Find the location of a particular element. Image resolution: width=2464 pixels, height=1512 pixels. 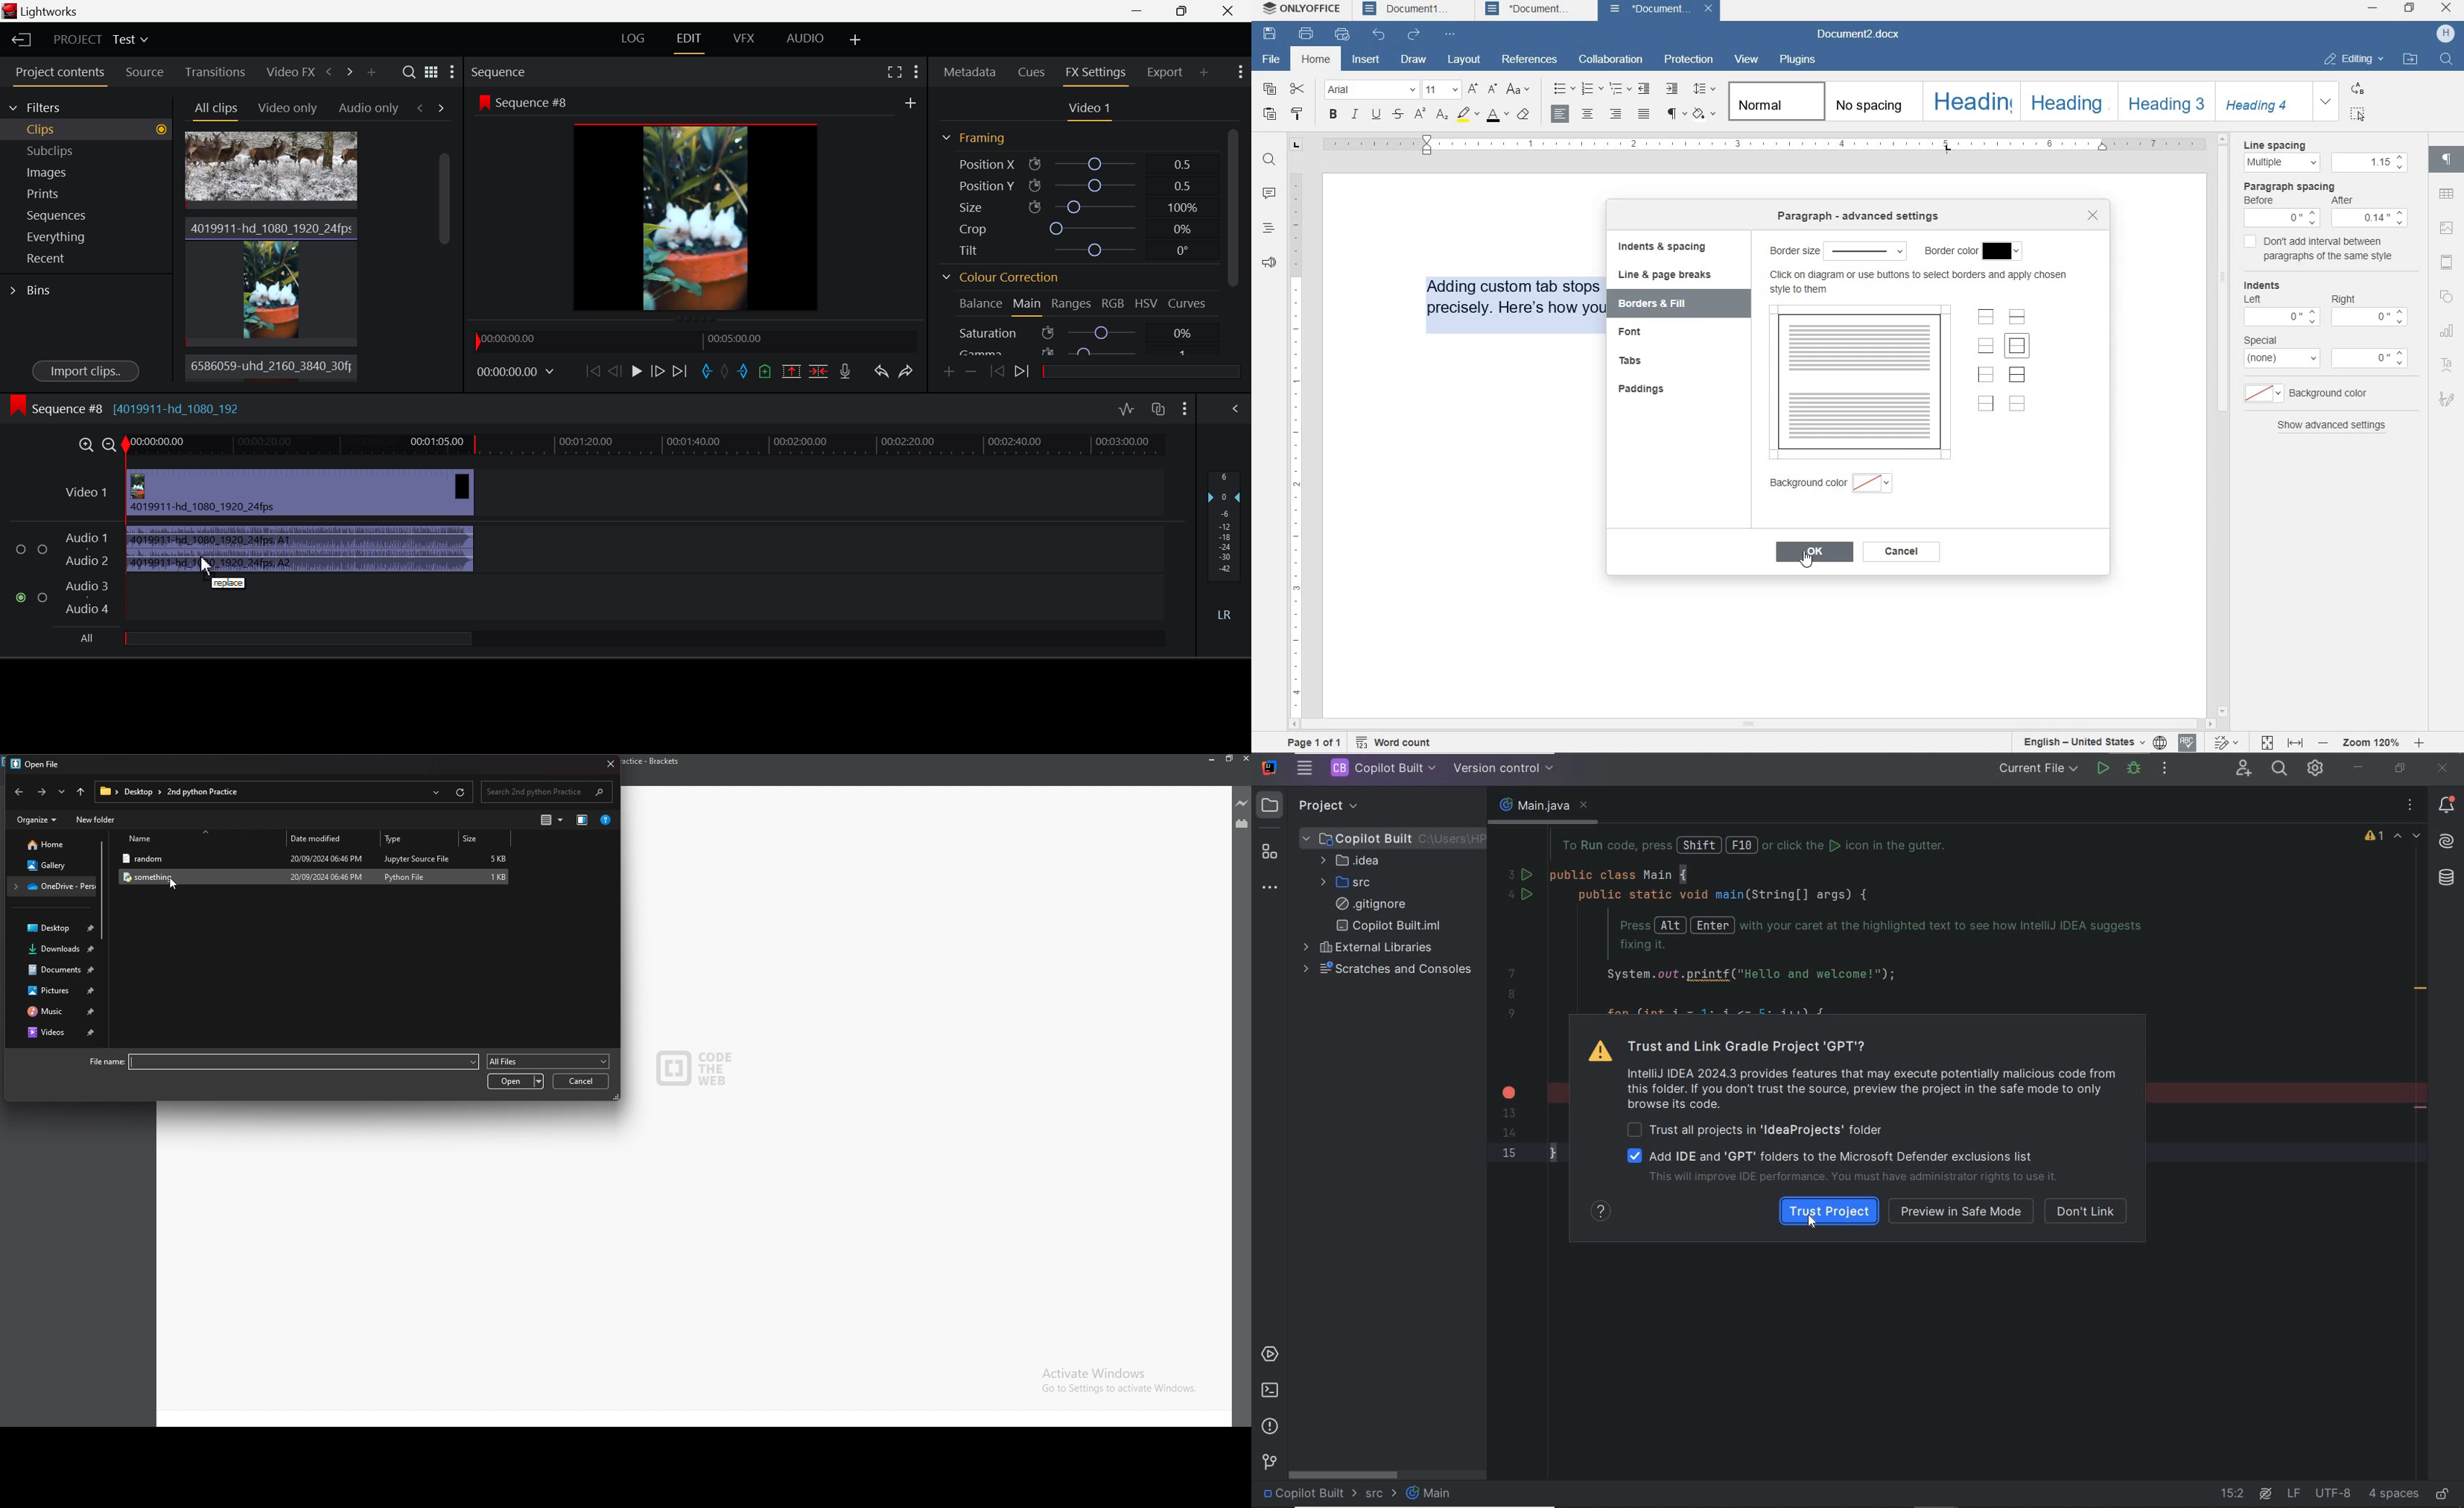

Previous Panel is located at coordinates (328, 74).